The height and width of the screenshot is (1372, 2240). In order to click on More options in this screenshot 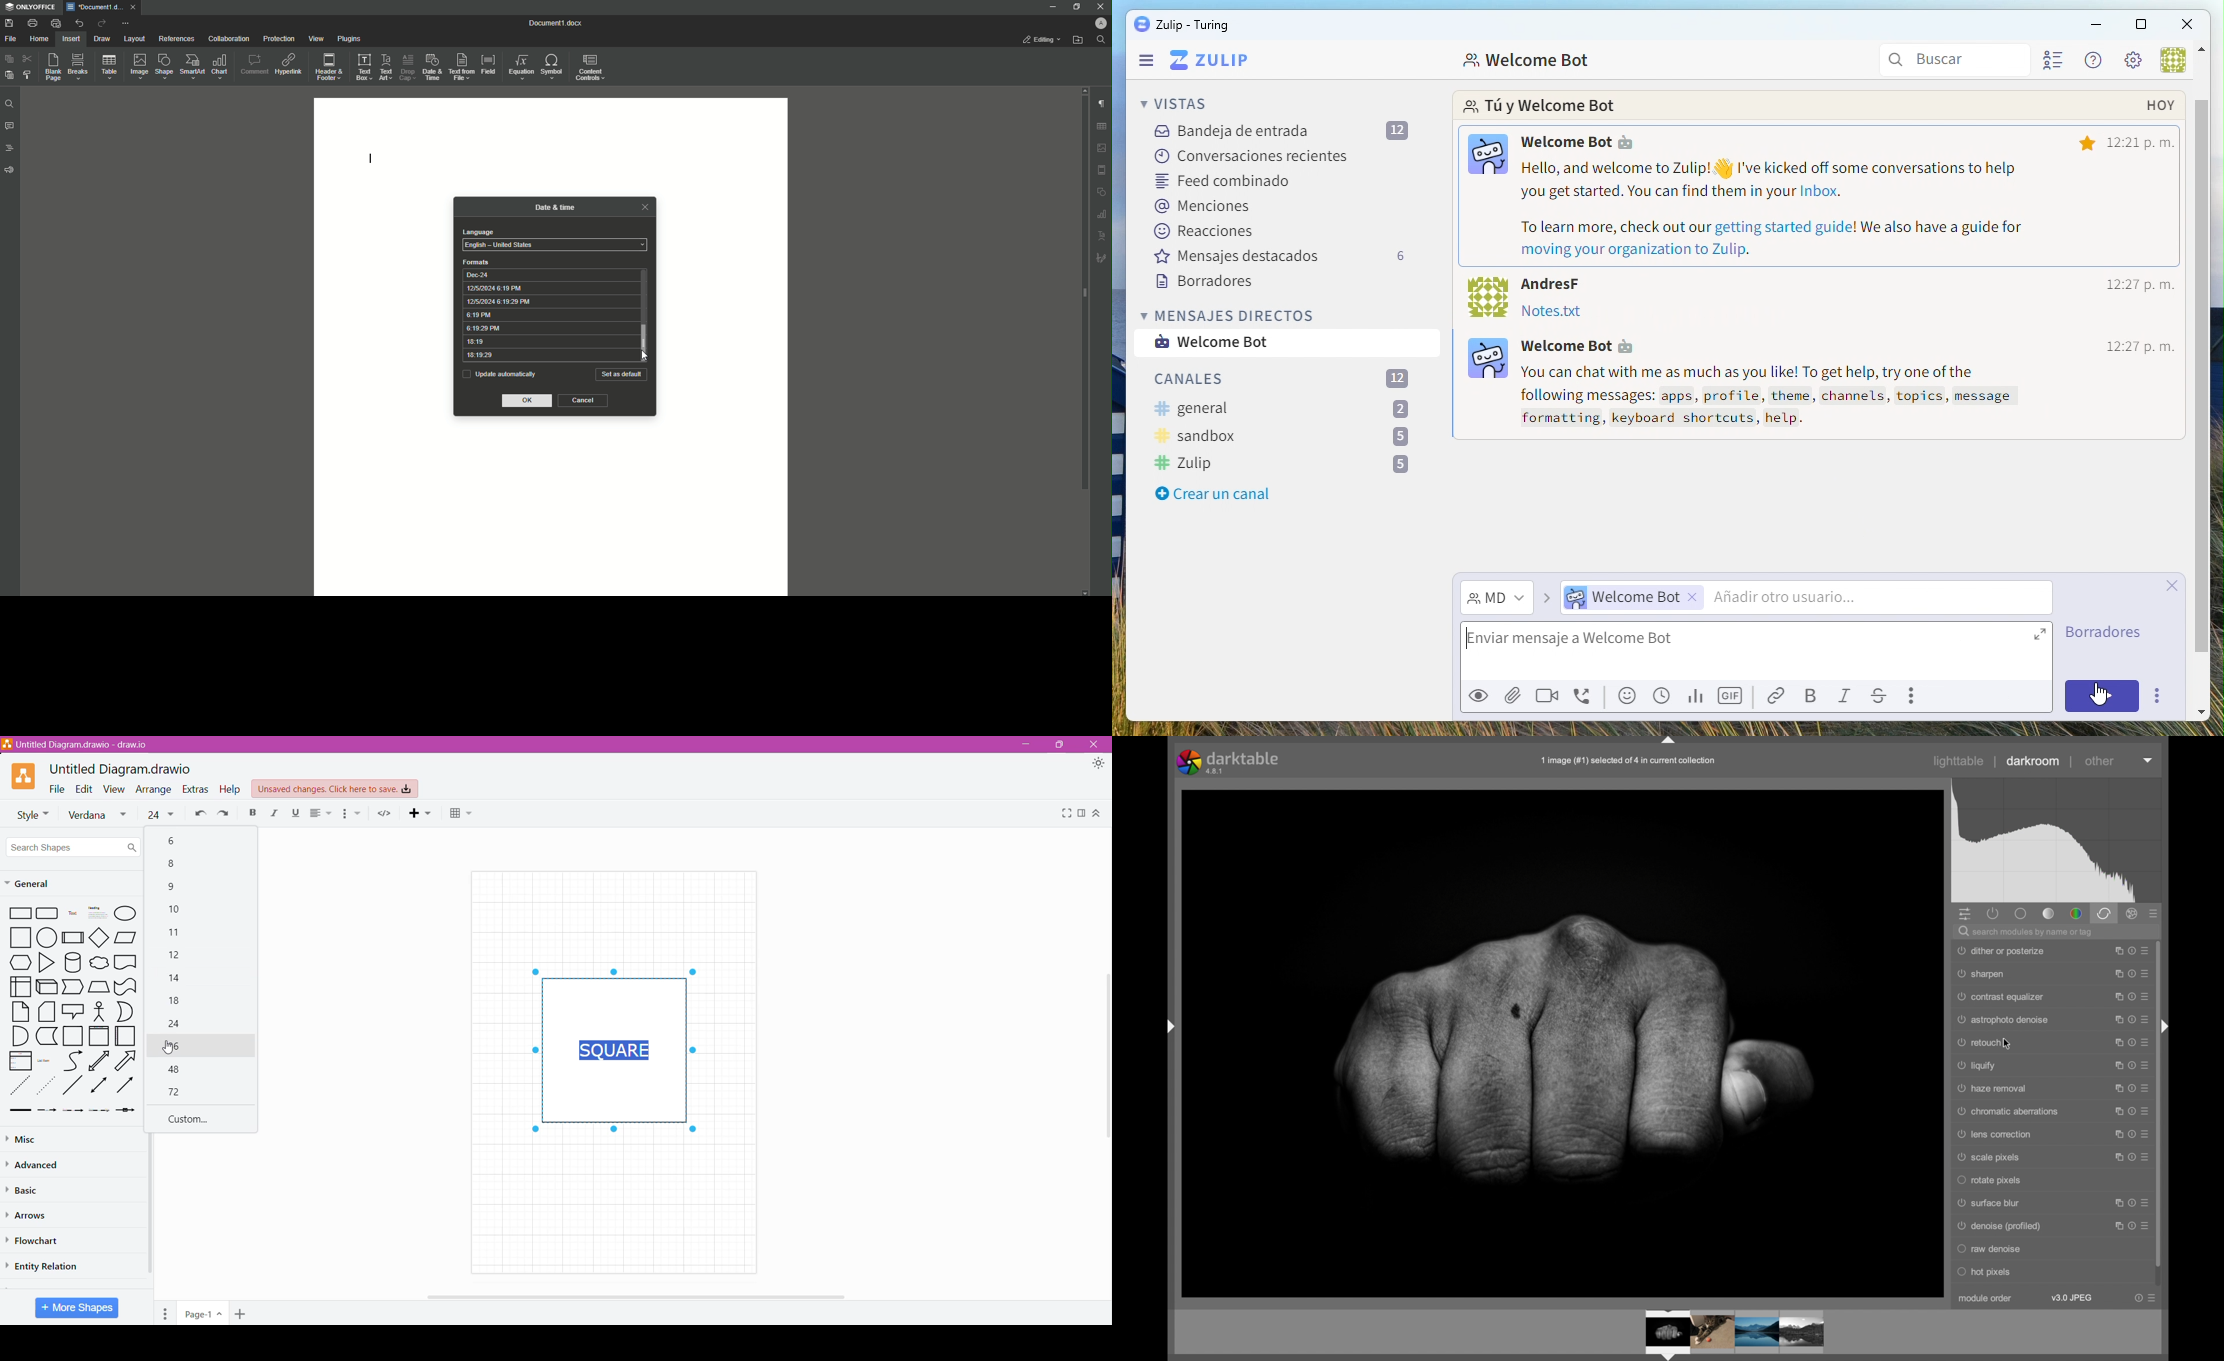, I will do `click(127, 23)`.